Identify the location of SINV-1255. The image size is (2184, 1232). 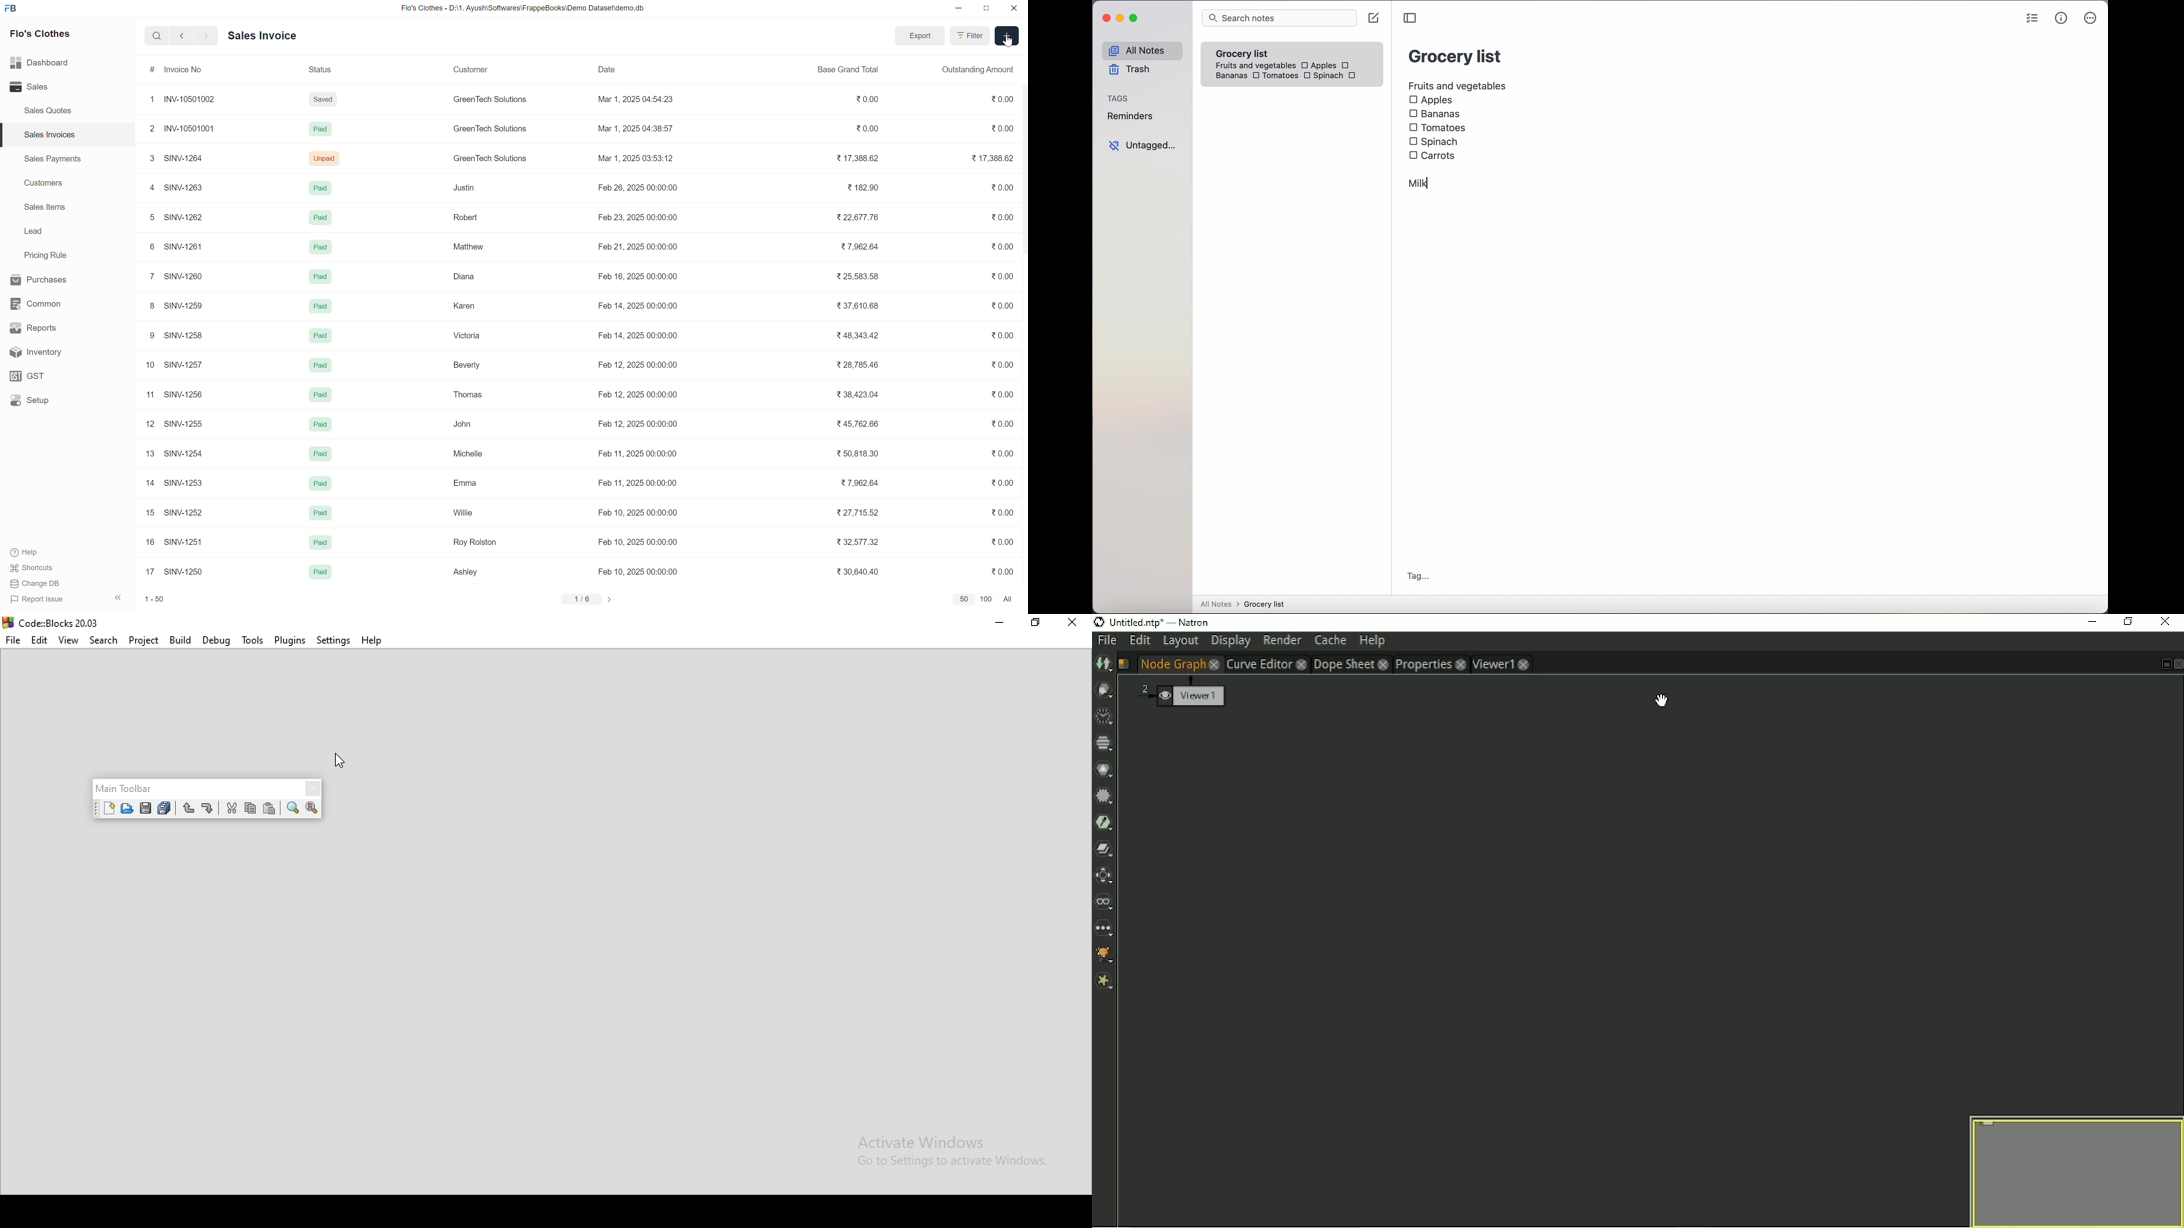
(184, 423).